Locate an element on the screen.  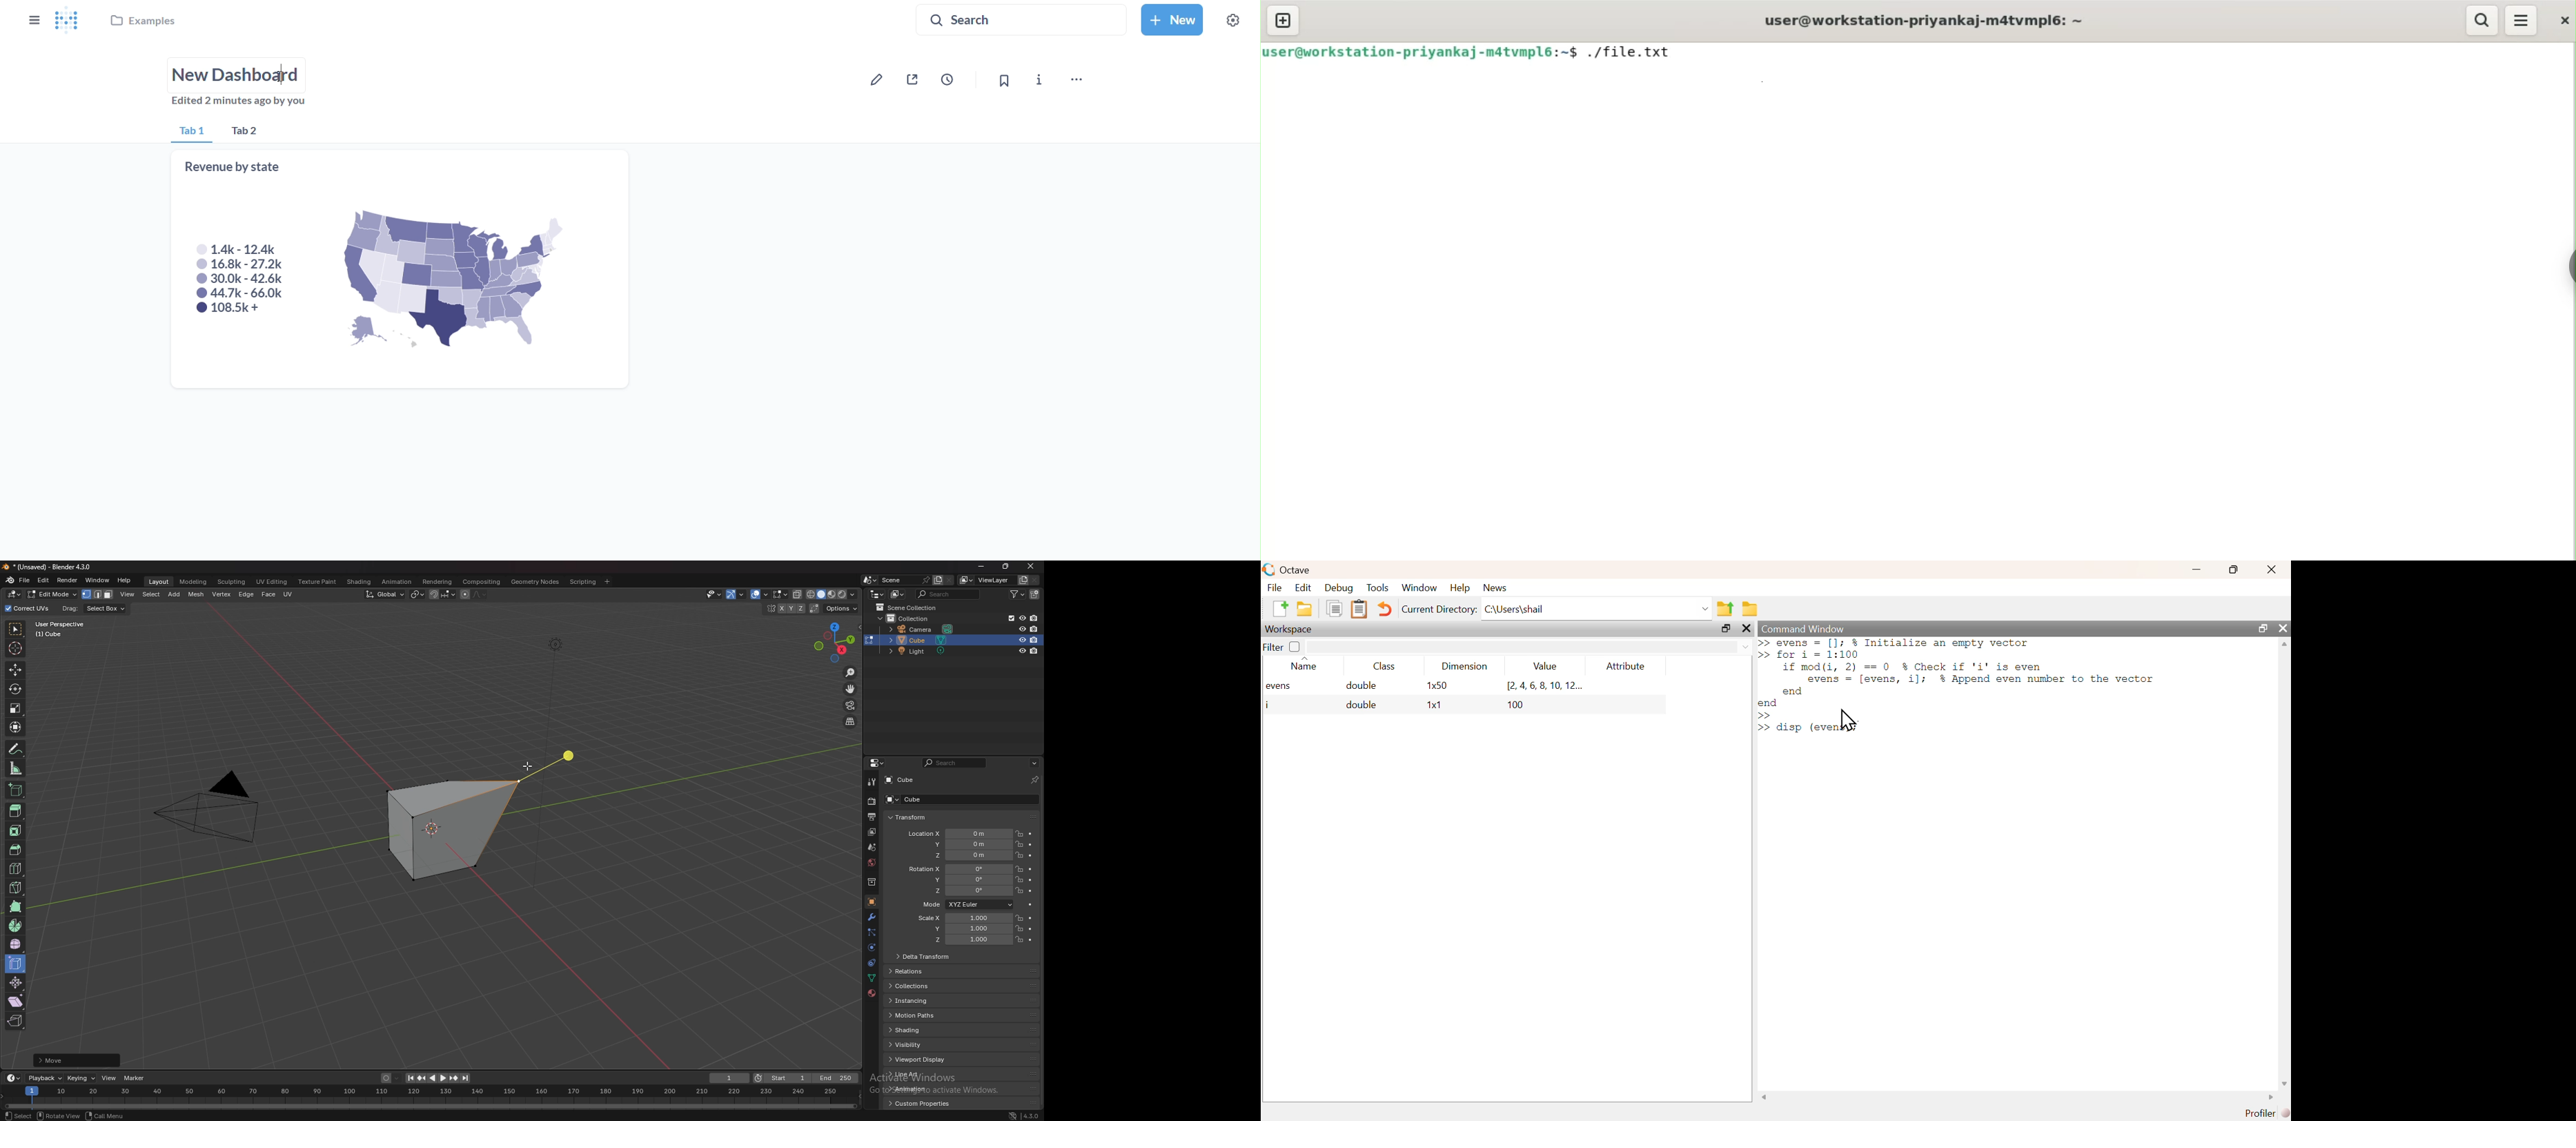
loop cut is located at coordinates (15, 869).